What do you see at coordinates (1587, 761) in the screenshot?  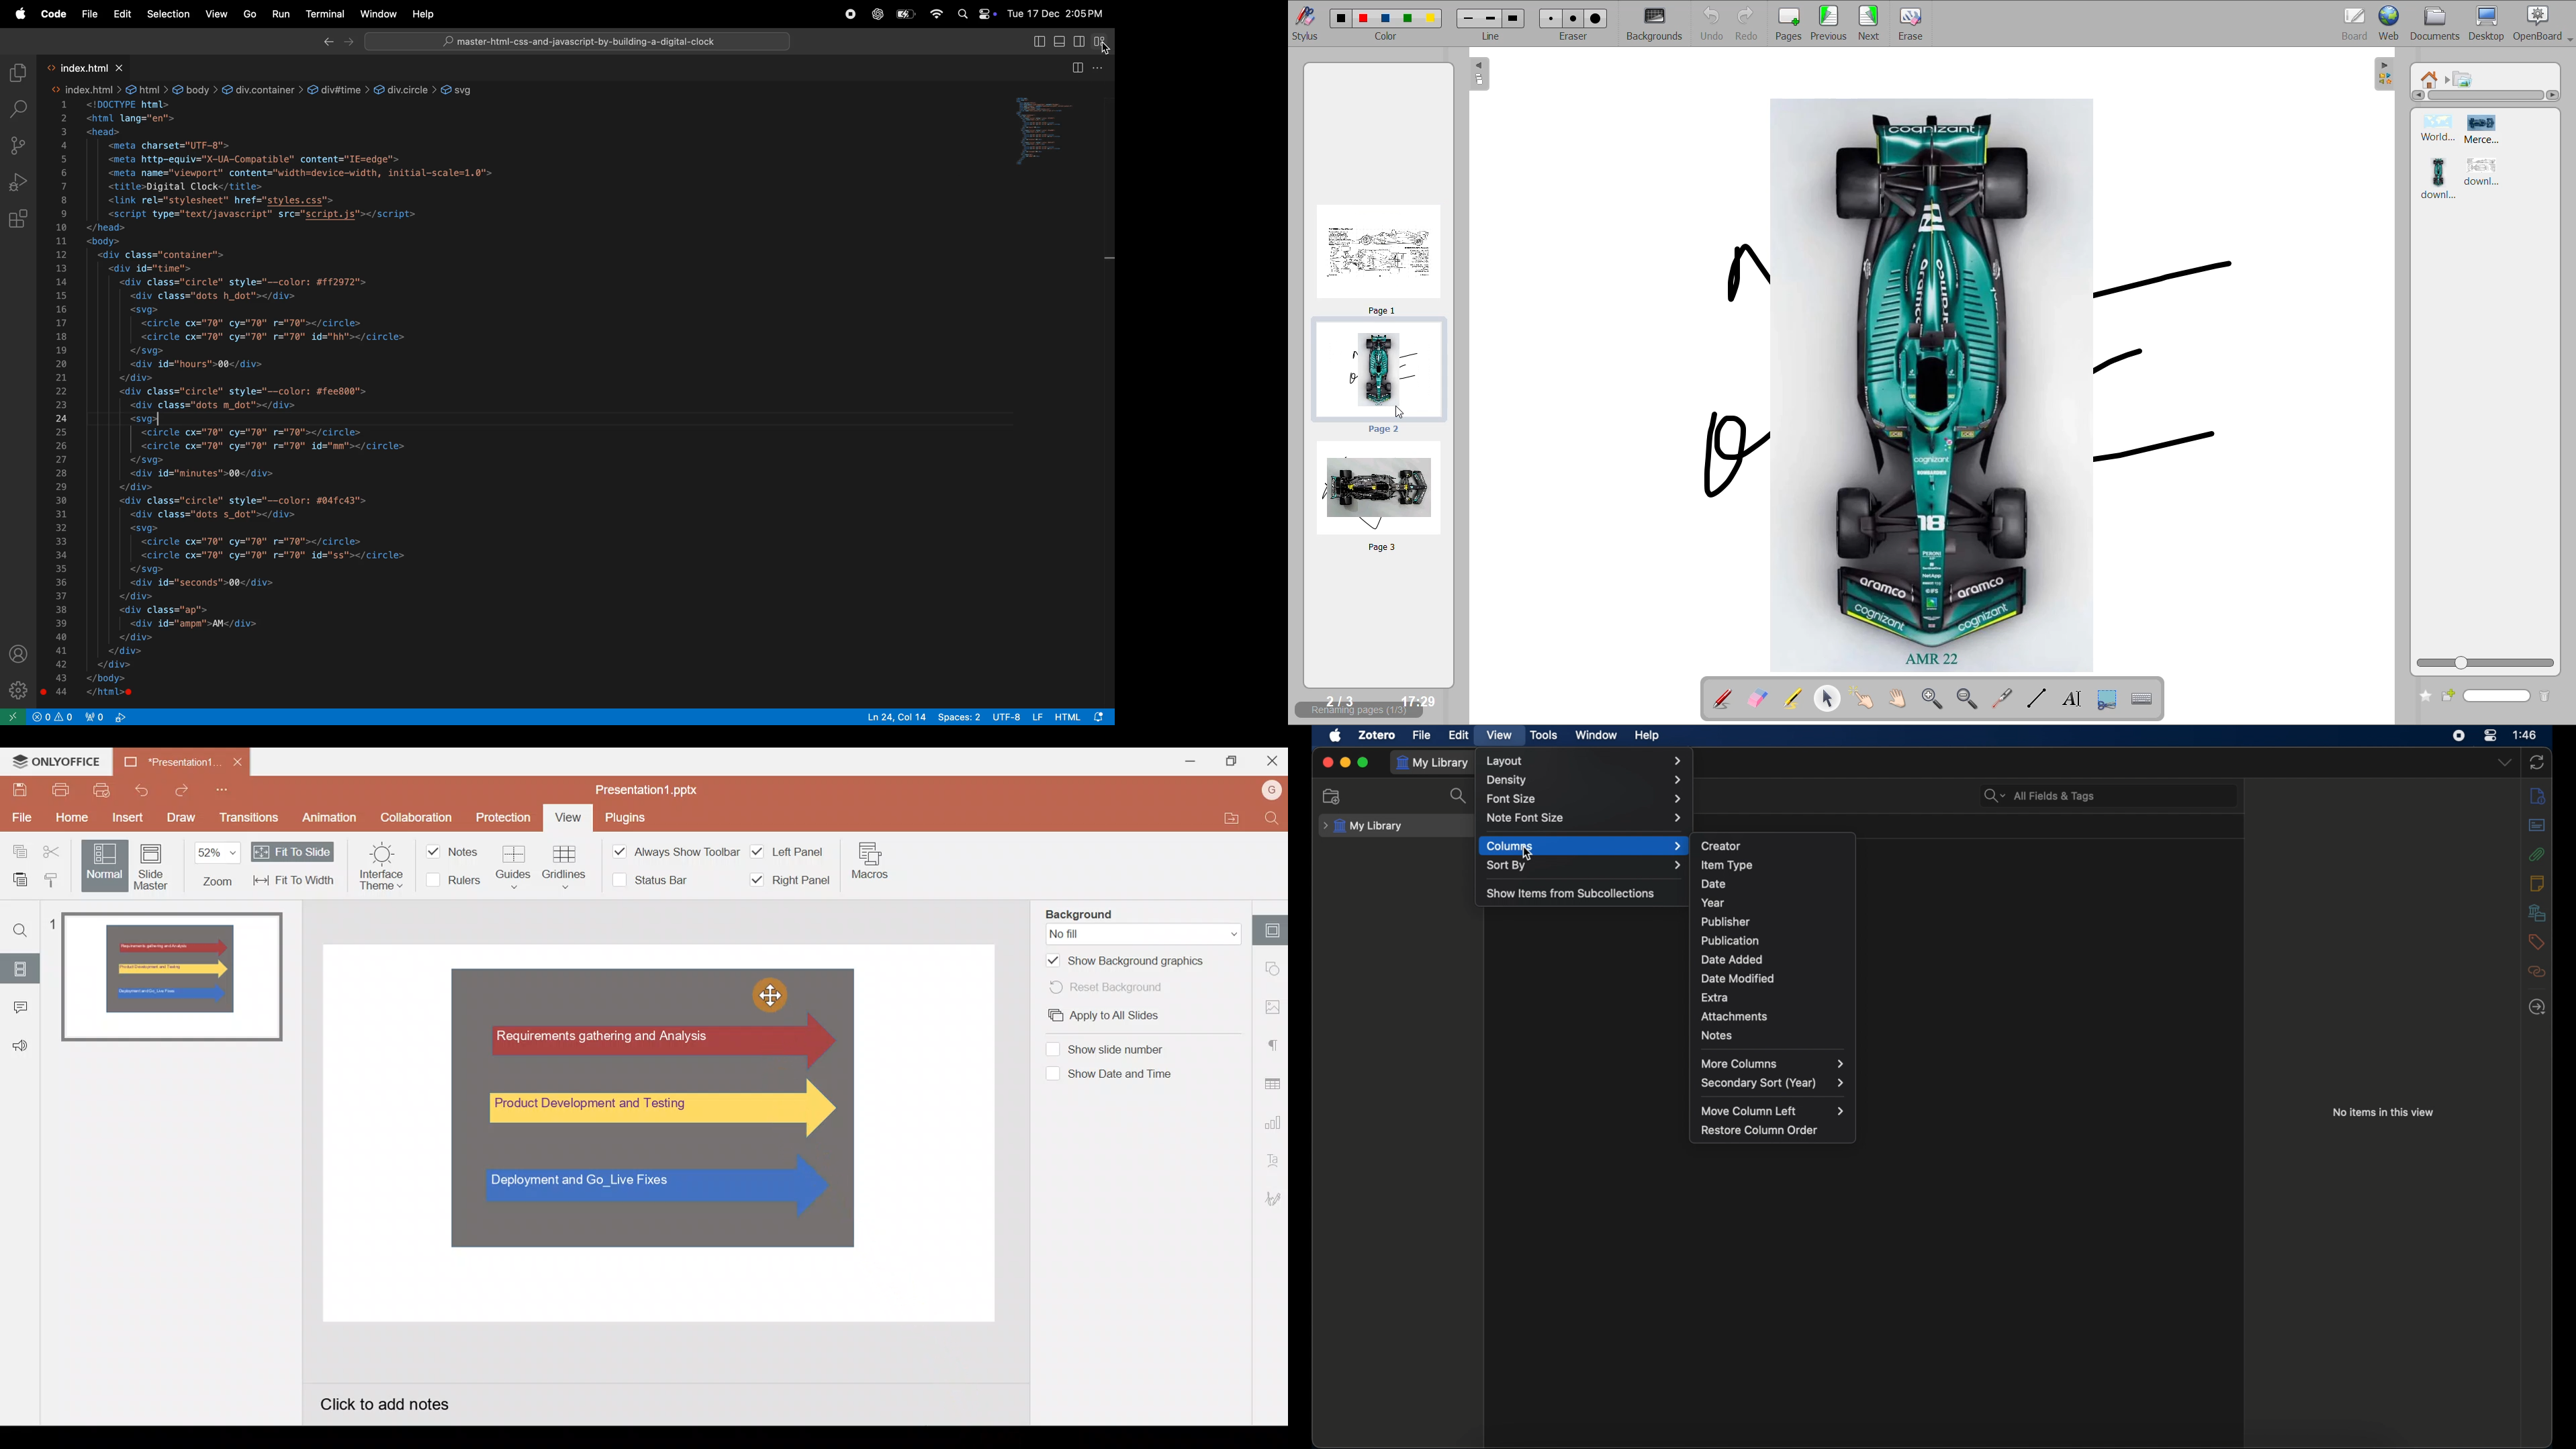 I see `layout` at bounding box center [1587, 761].